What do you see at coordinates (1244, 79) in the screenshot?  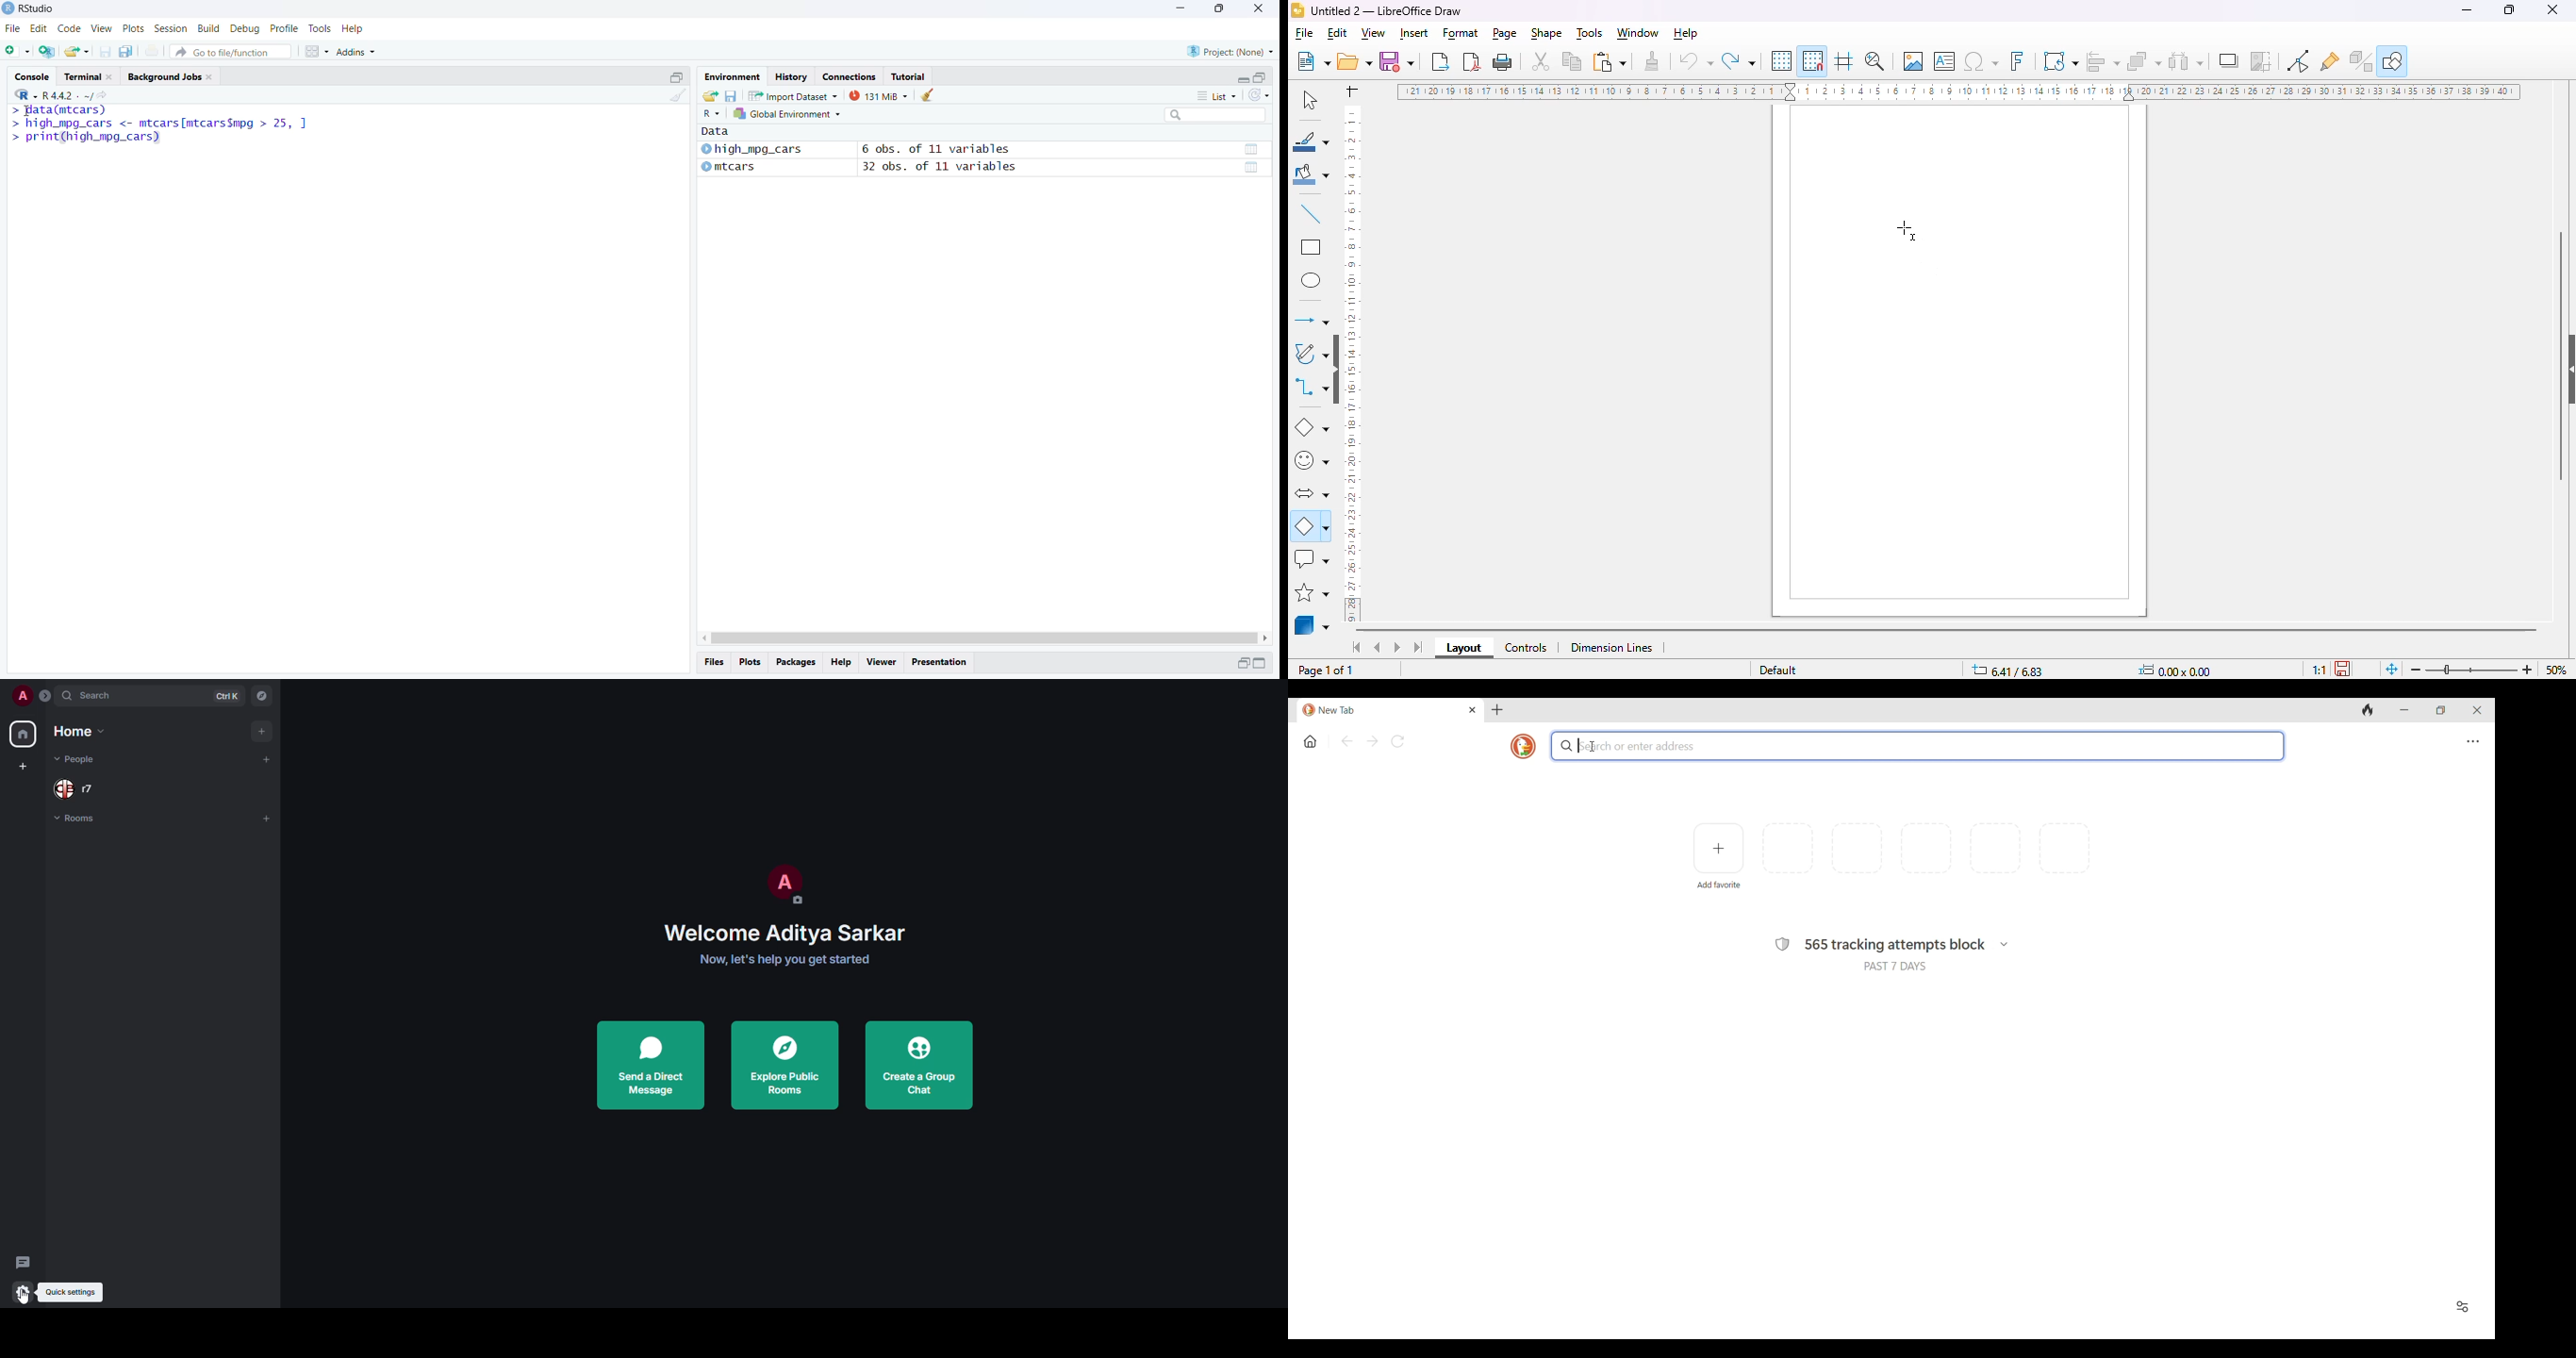 I see `minimize` at bounding box center [1244, 79].